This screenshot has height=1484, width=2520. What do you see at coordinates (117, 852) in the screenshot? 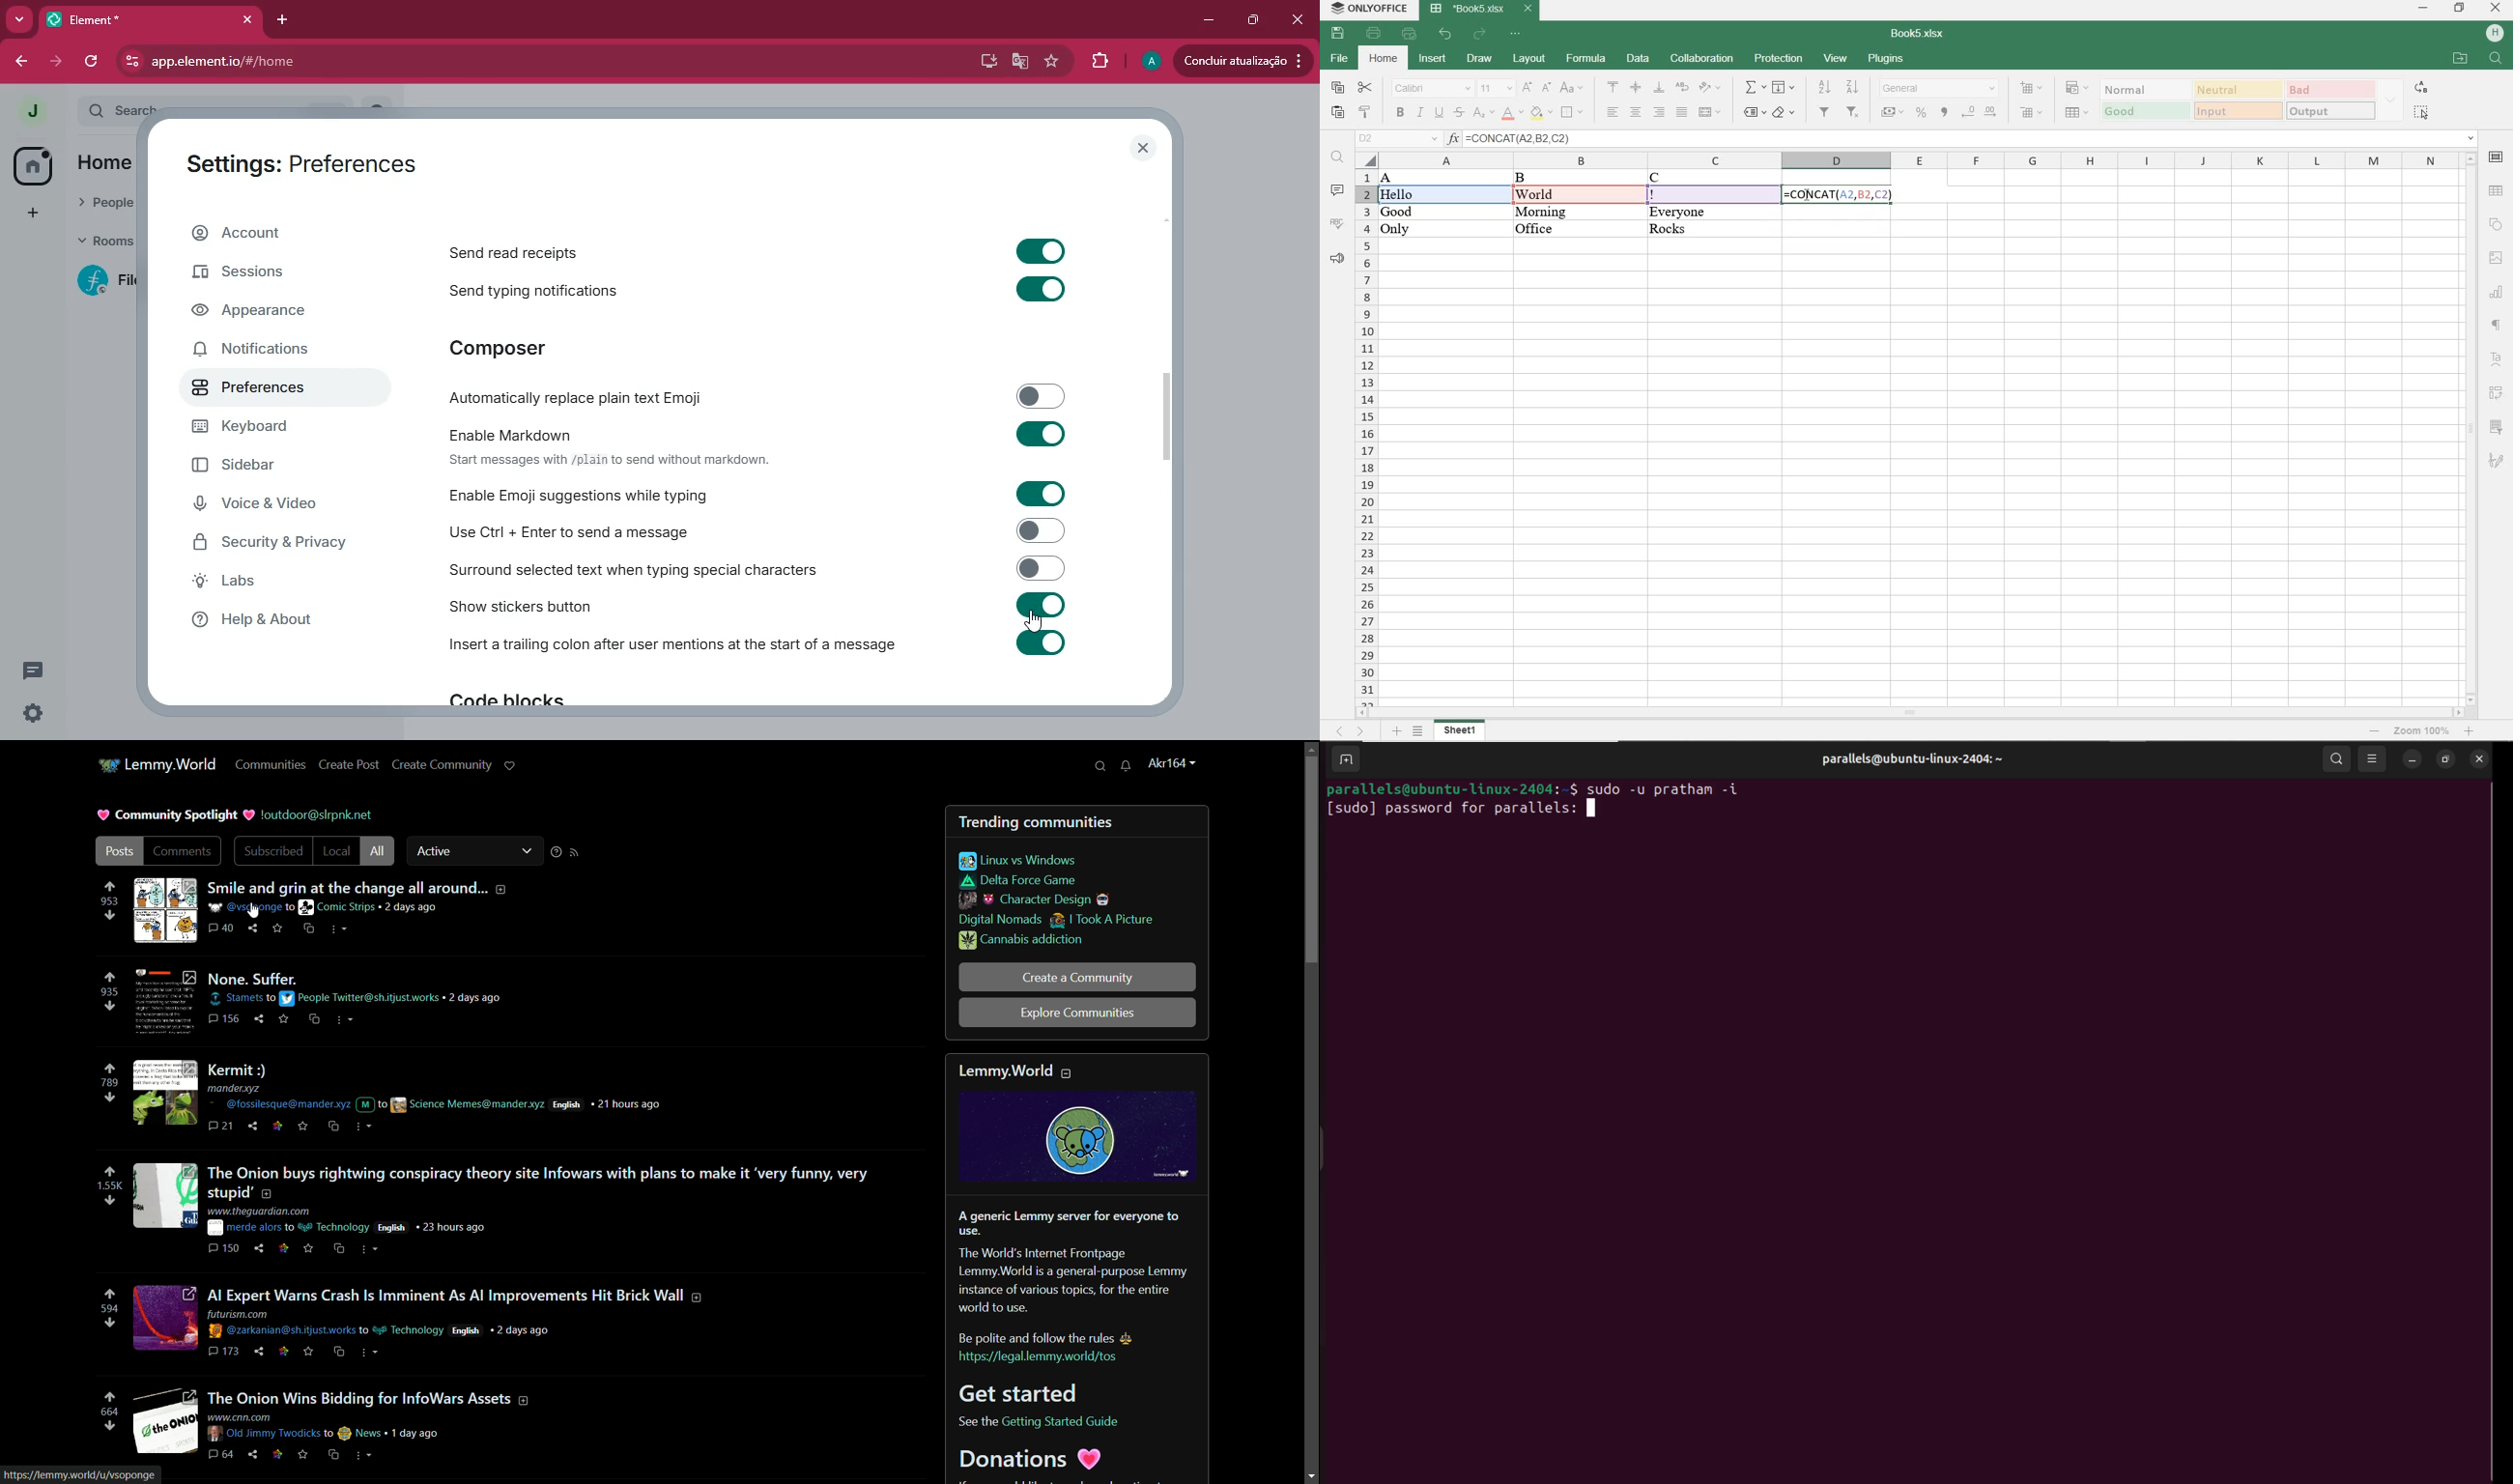
I see `post` at bounding box center [117, 852].